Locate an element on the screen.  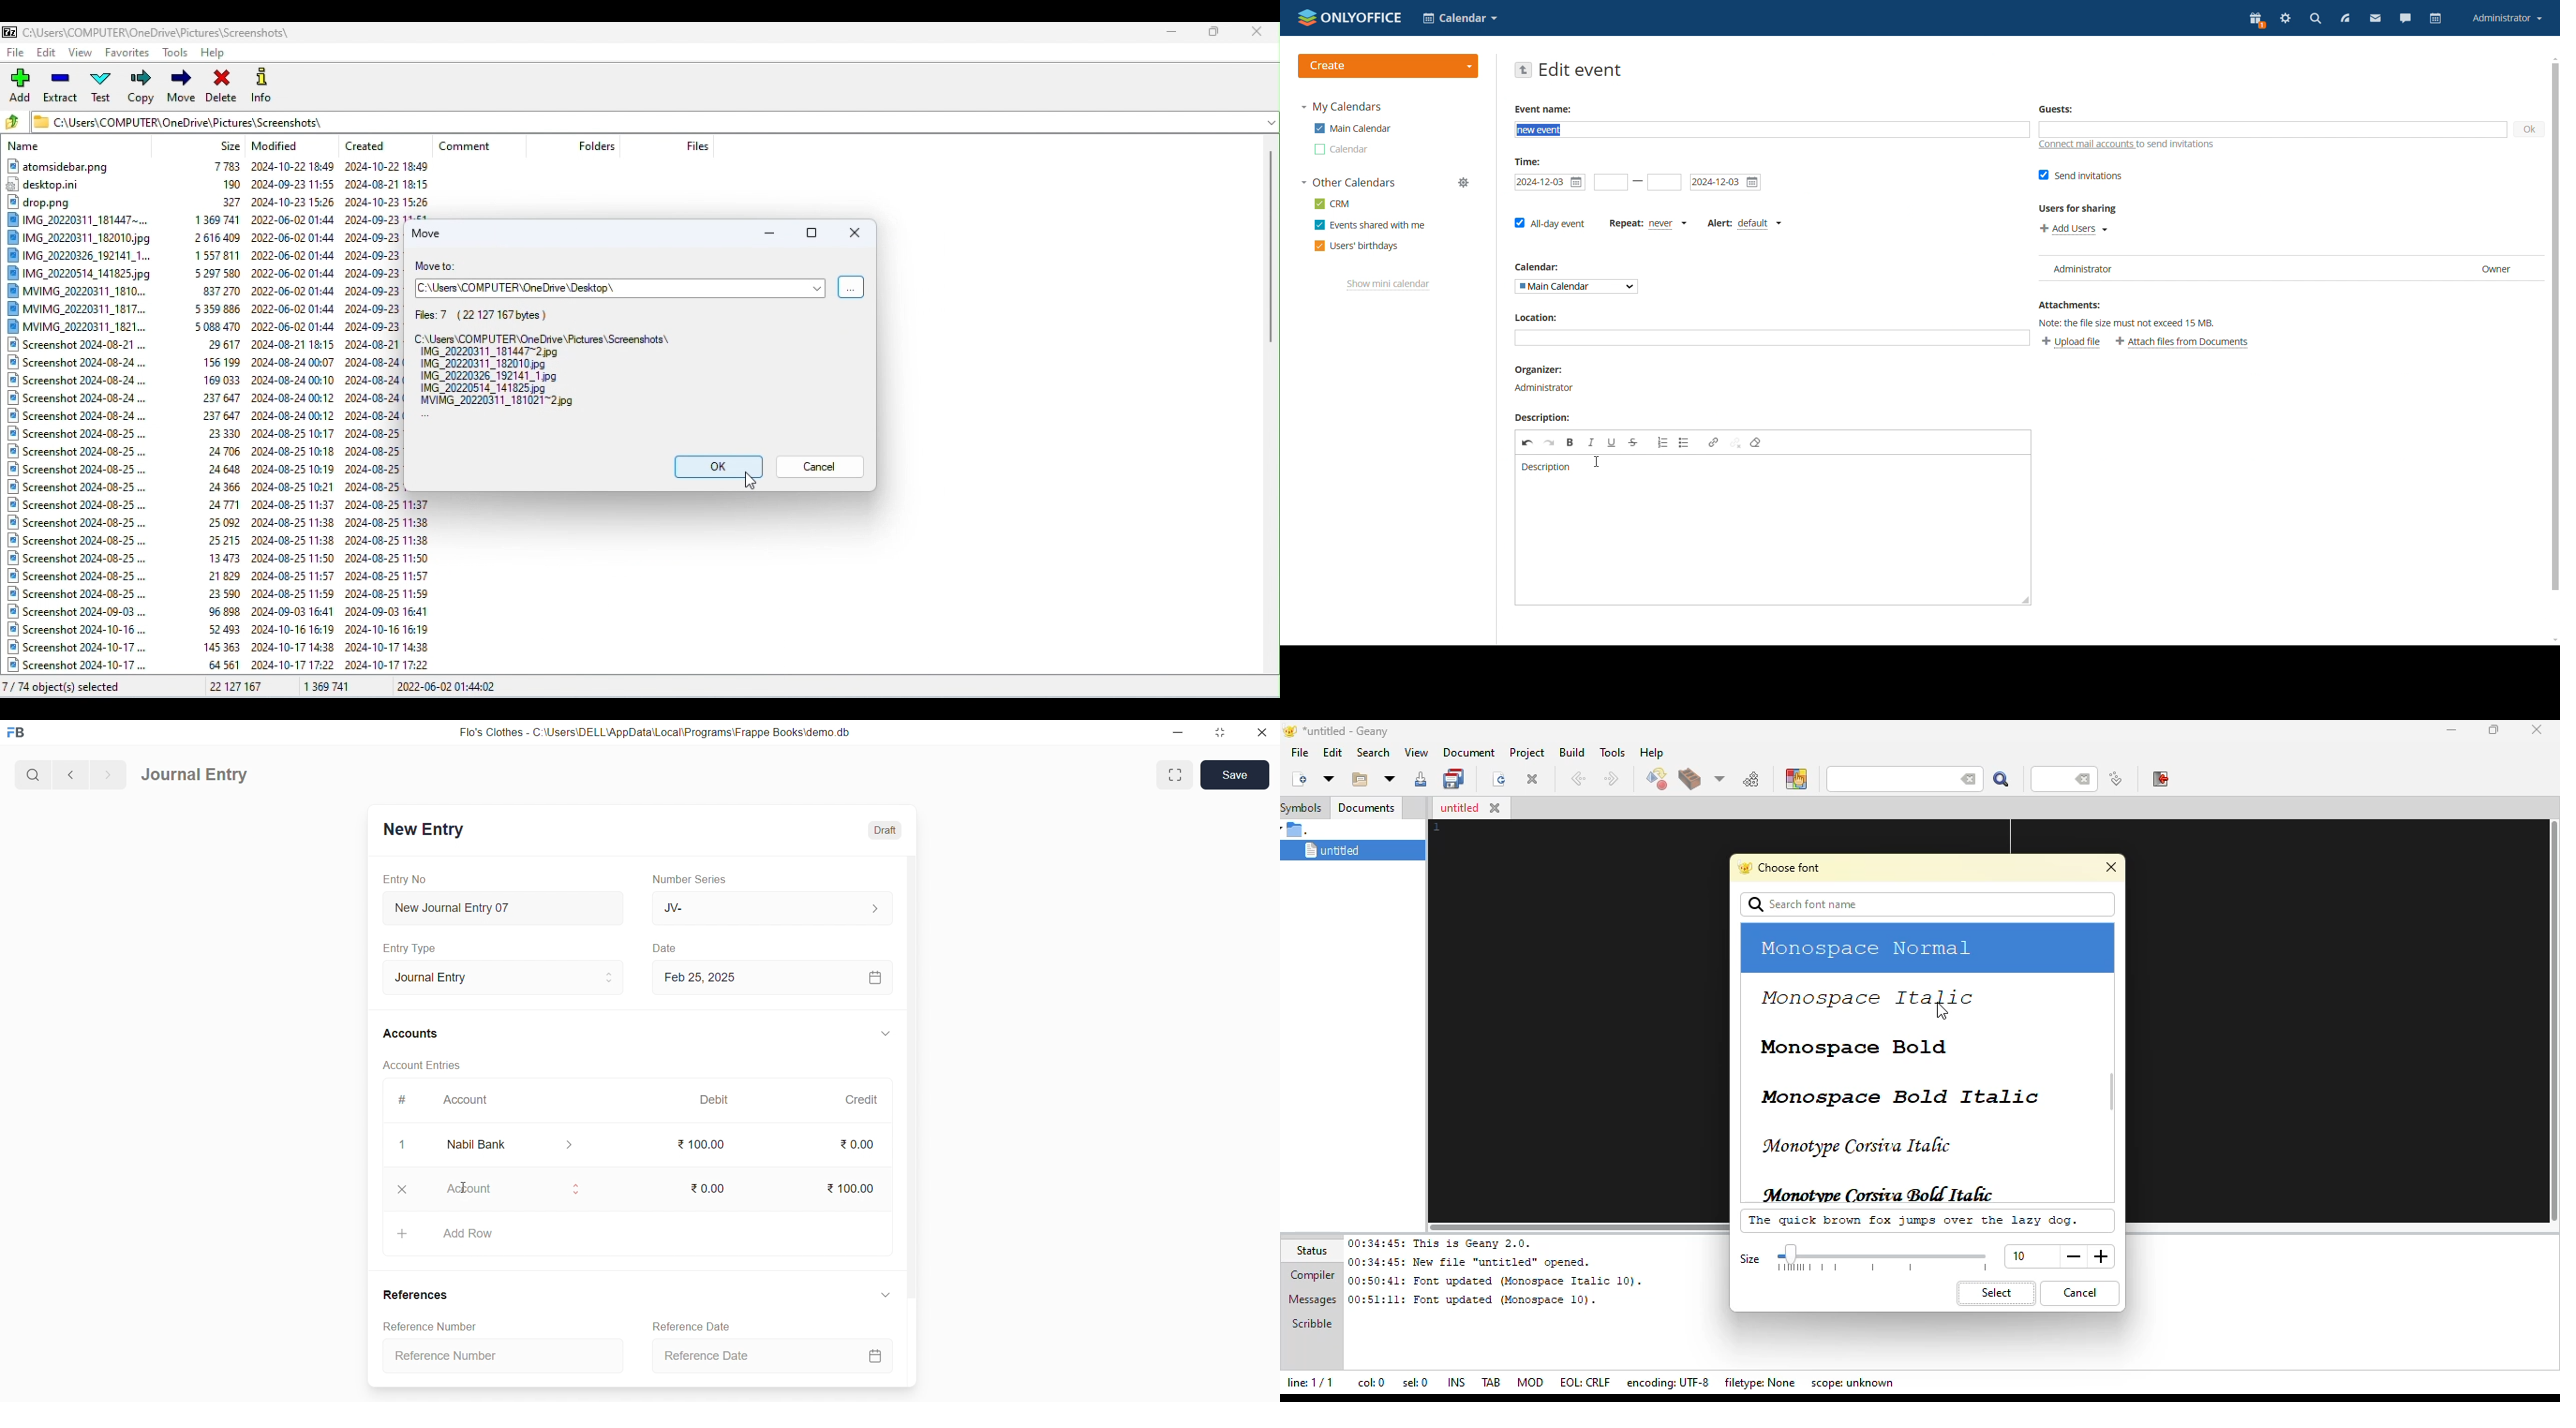
less is located at coordinates (2074, 1257).